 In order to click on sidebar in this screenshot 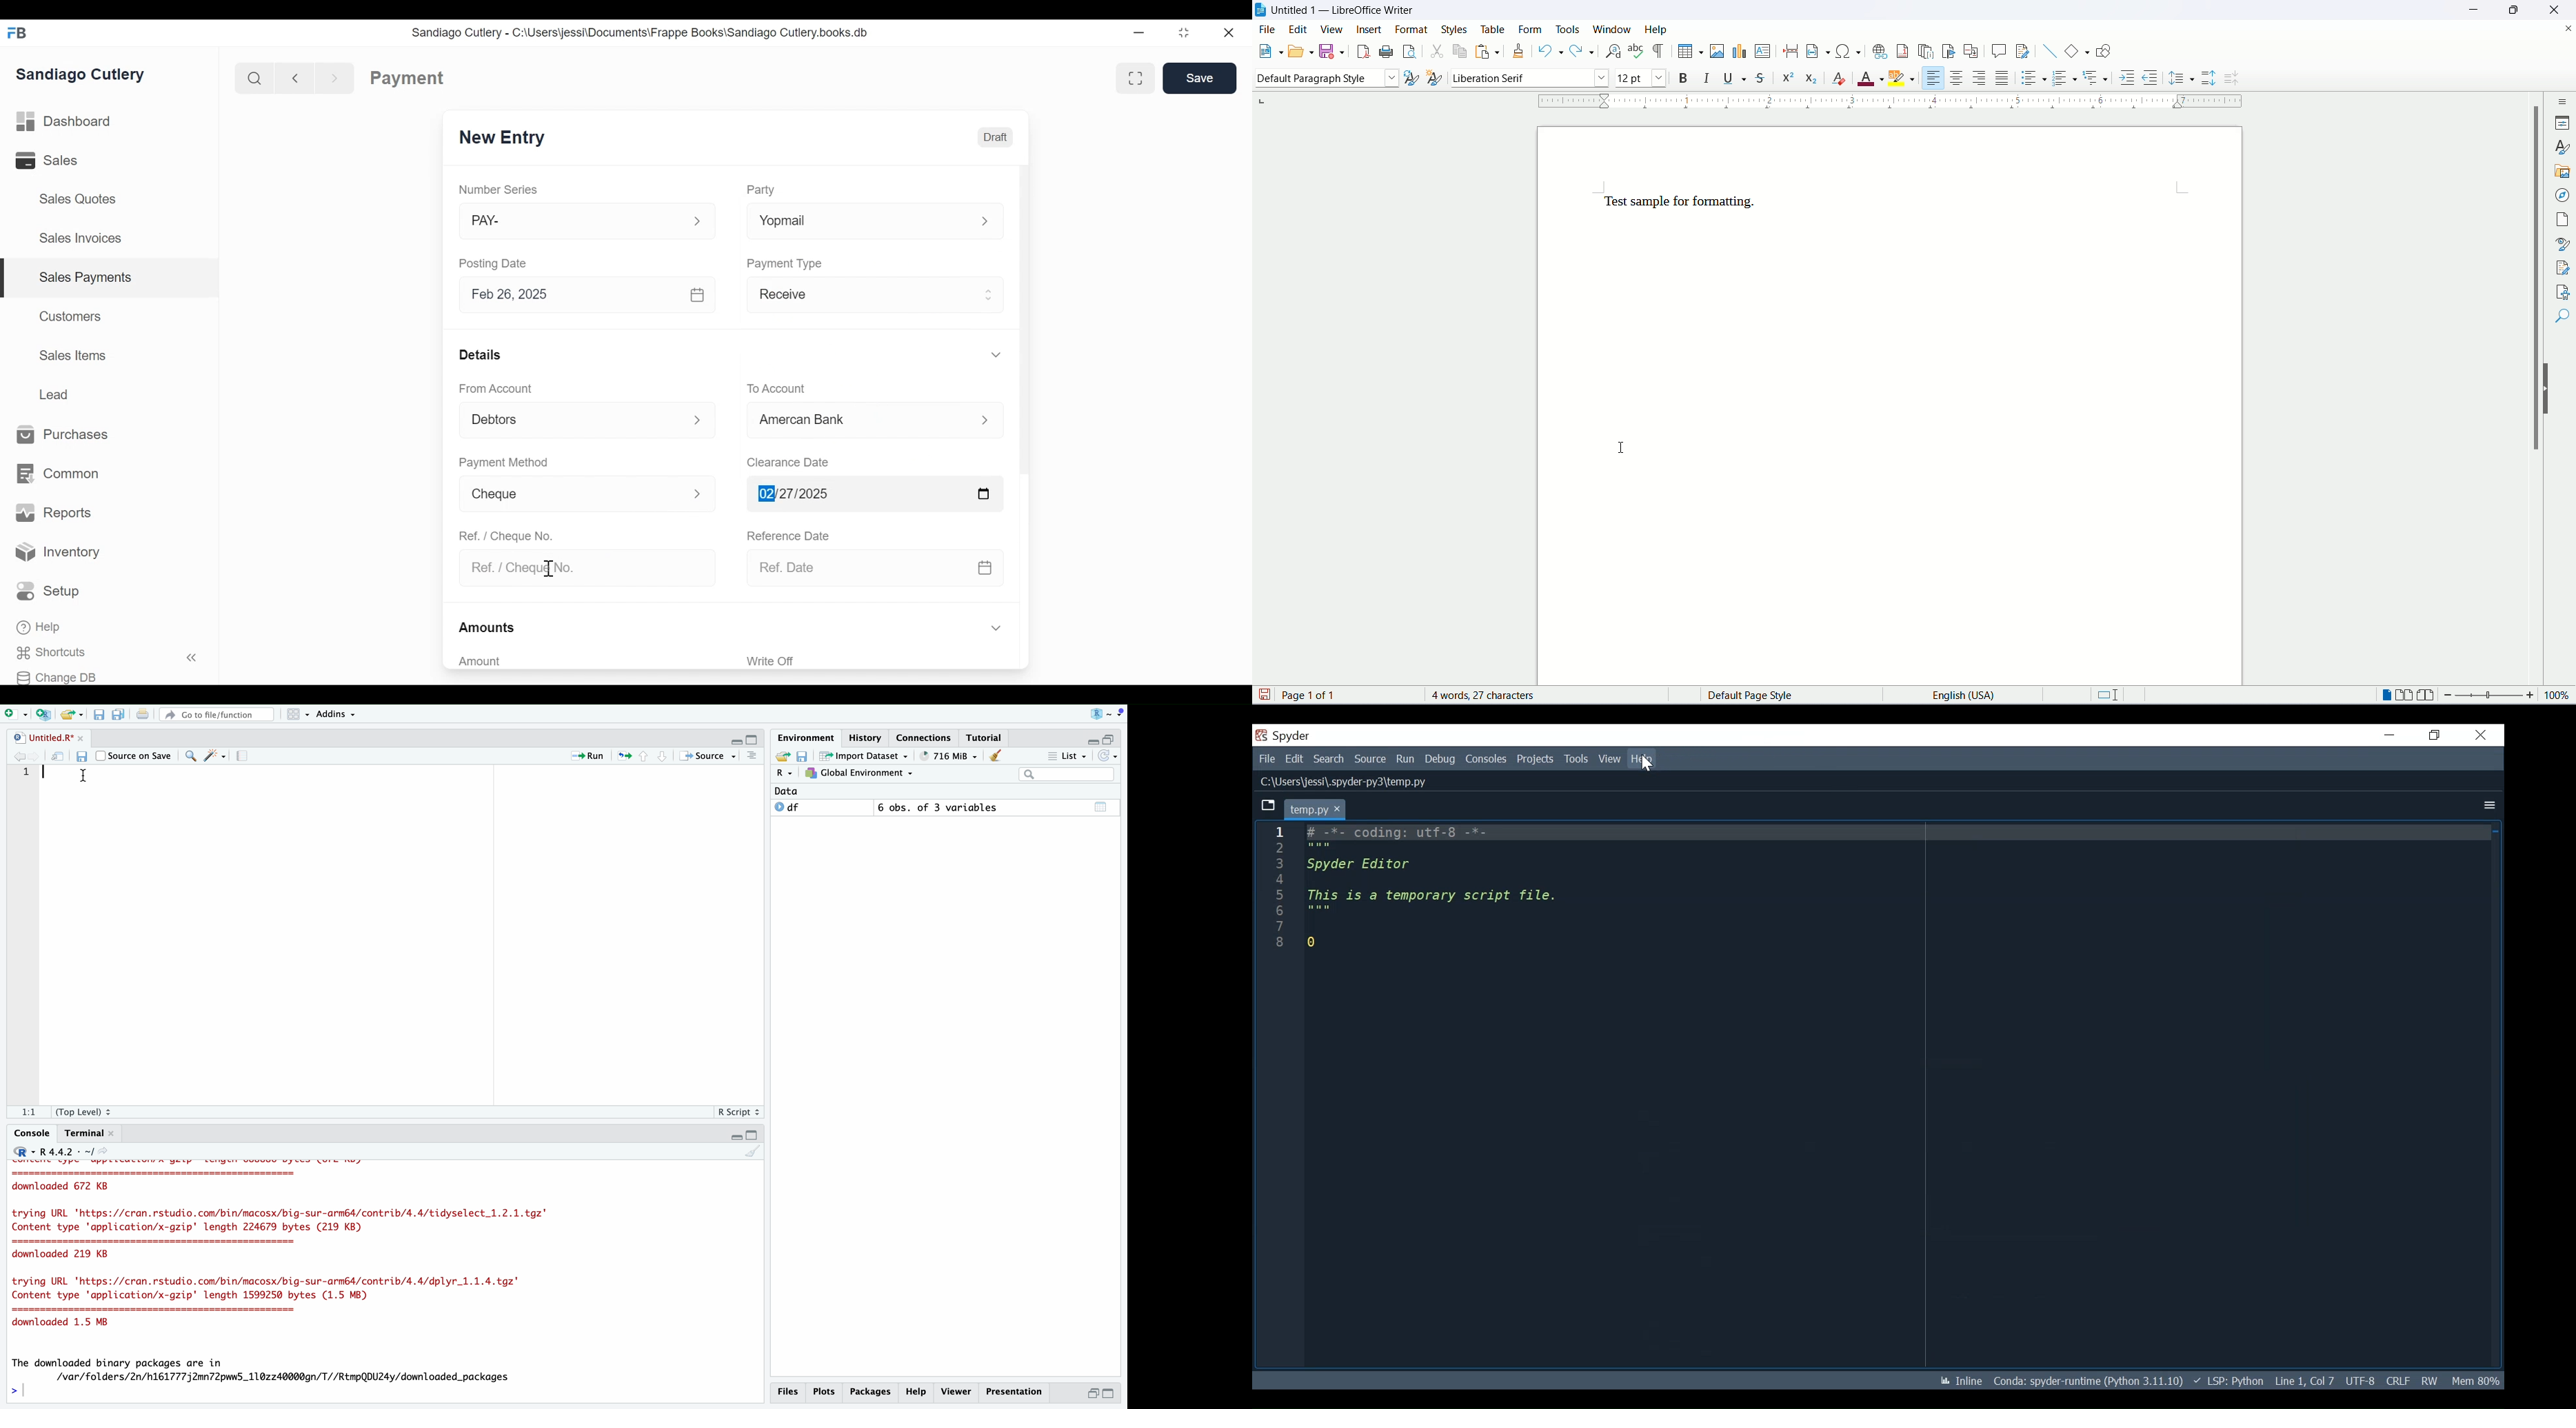, I will do `click(2563, 103)`.